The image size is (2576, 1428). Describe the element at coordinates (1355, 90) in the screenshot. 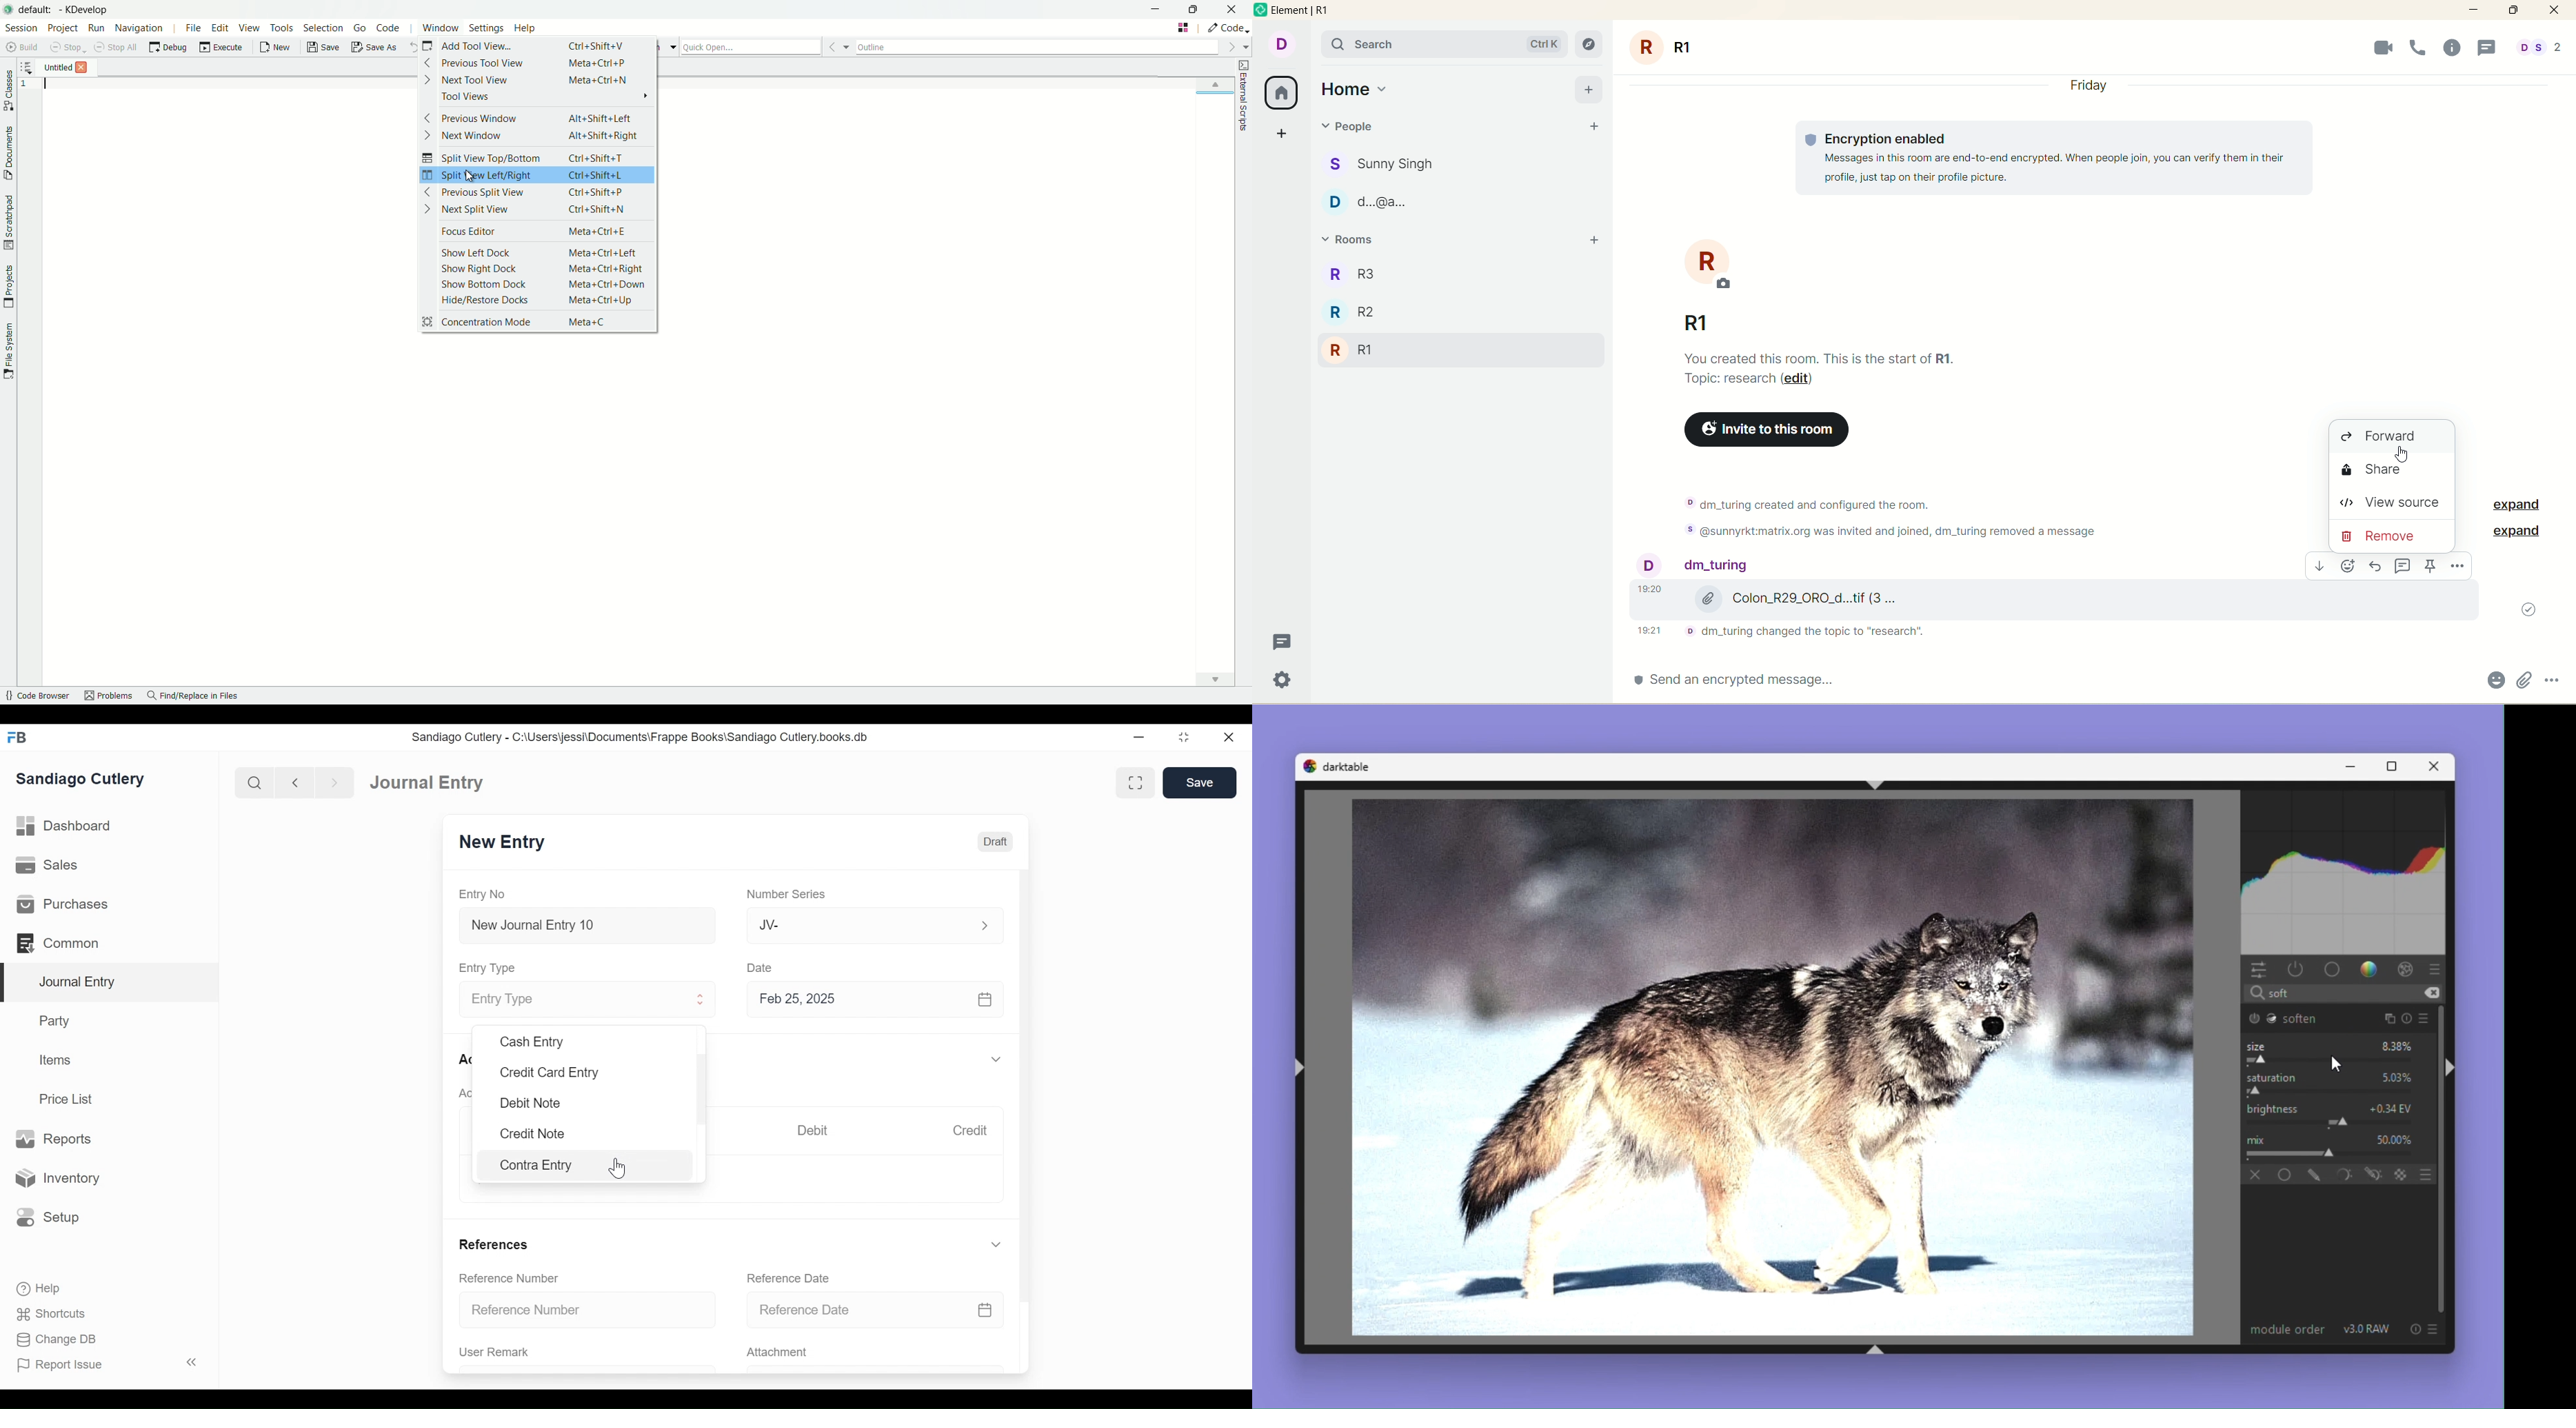

I see `home` at that location.